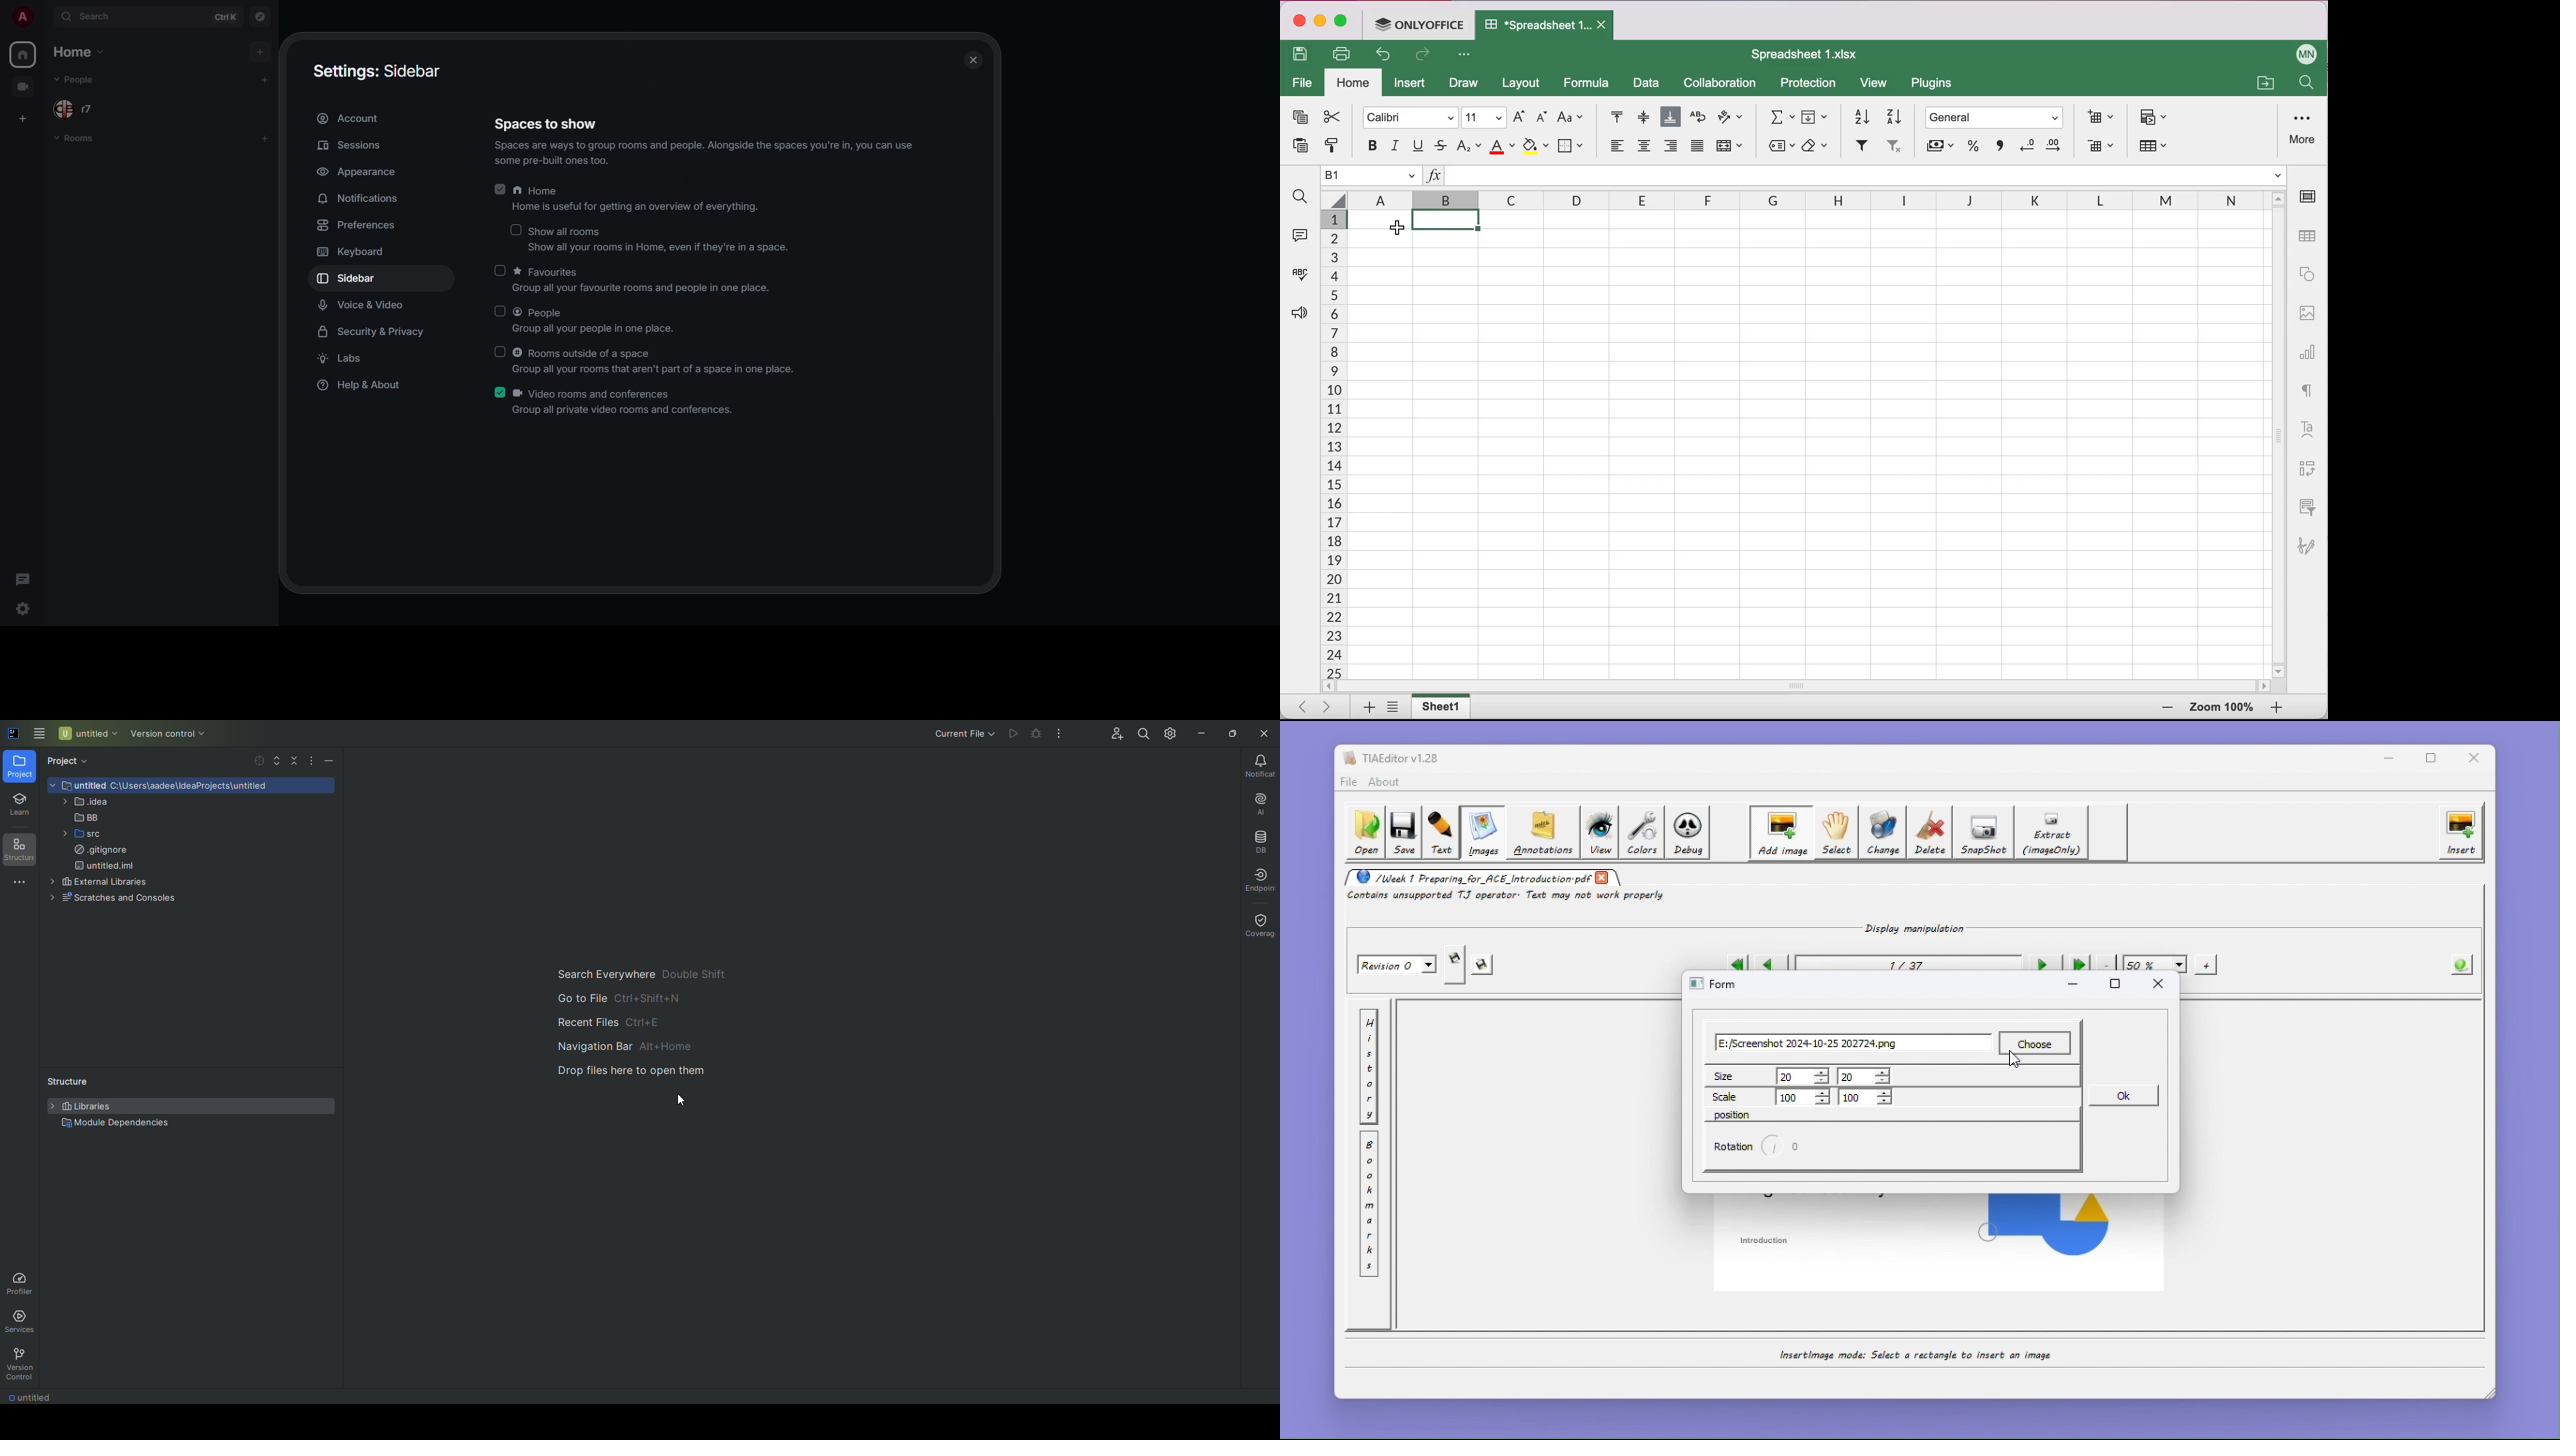 The width and height of the screenshot is (2576, 1456). I want to click on sort descending, so click(1895, 116).